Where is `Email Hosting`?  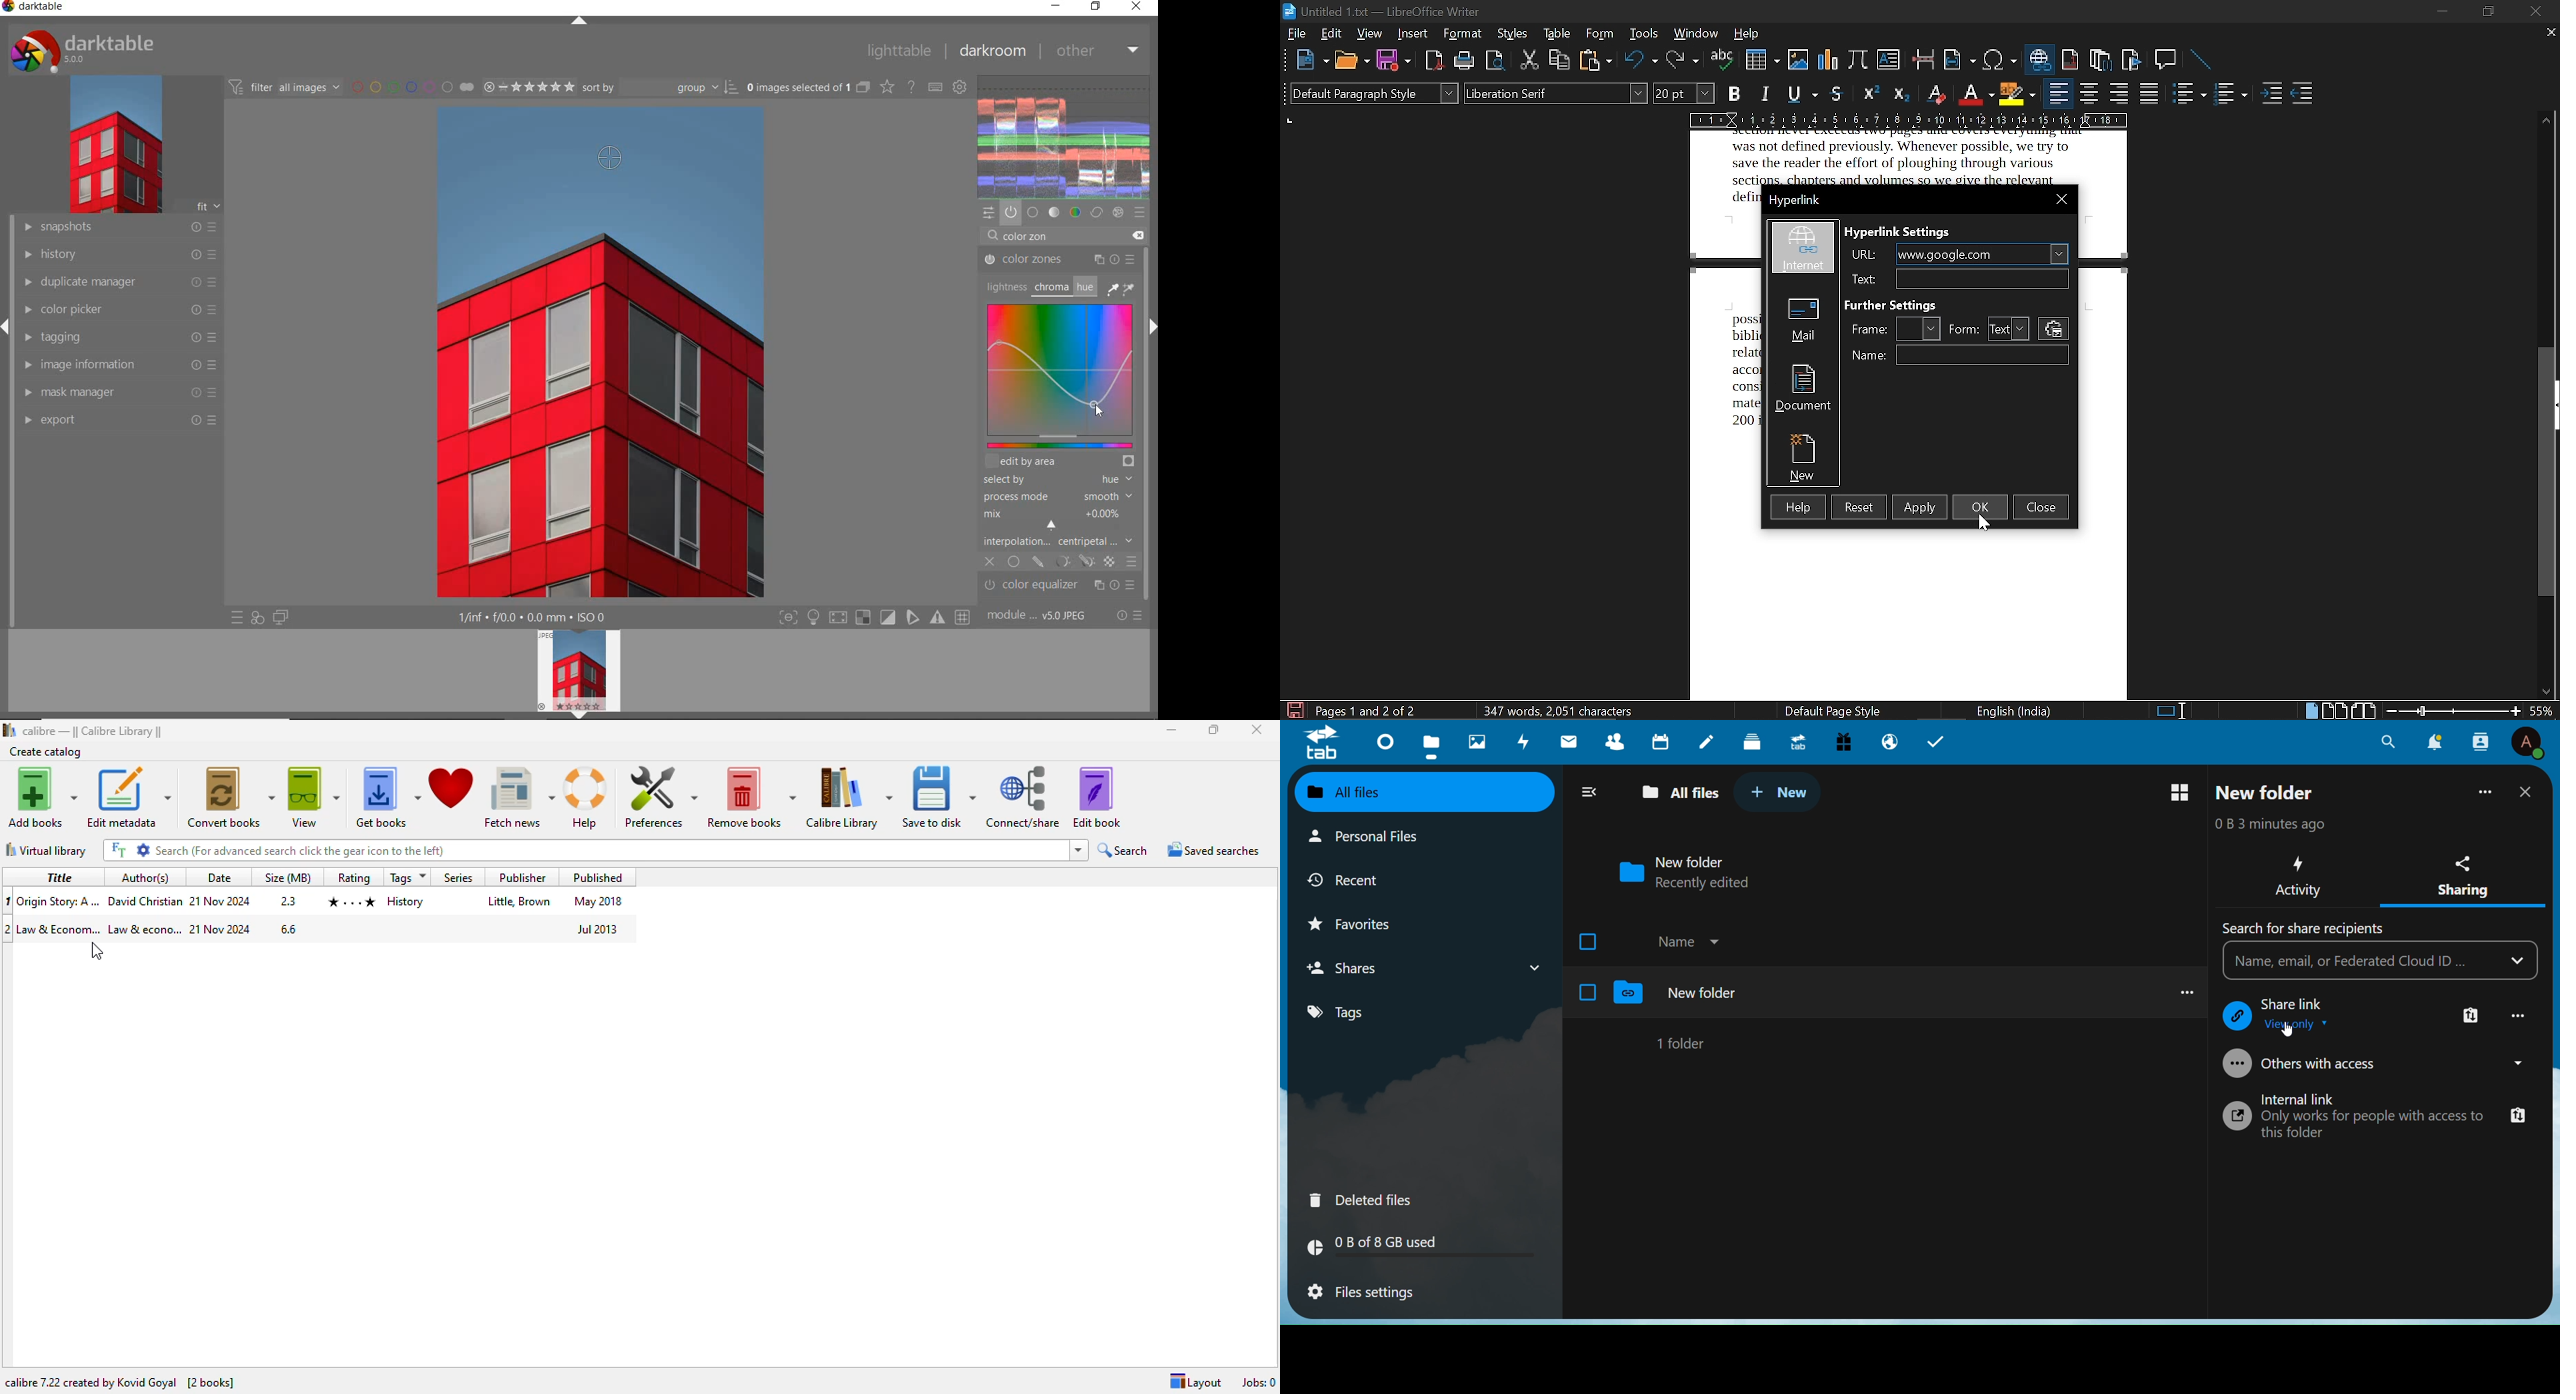 Email Hosting is located at coordinates (1889, 742).